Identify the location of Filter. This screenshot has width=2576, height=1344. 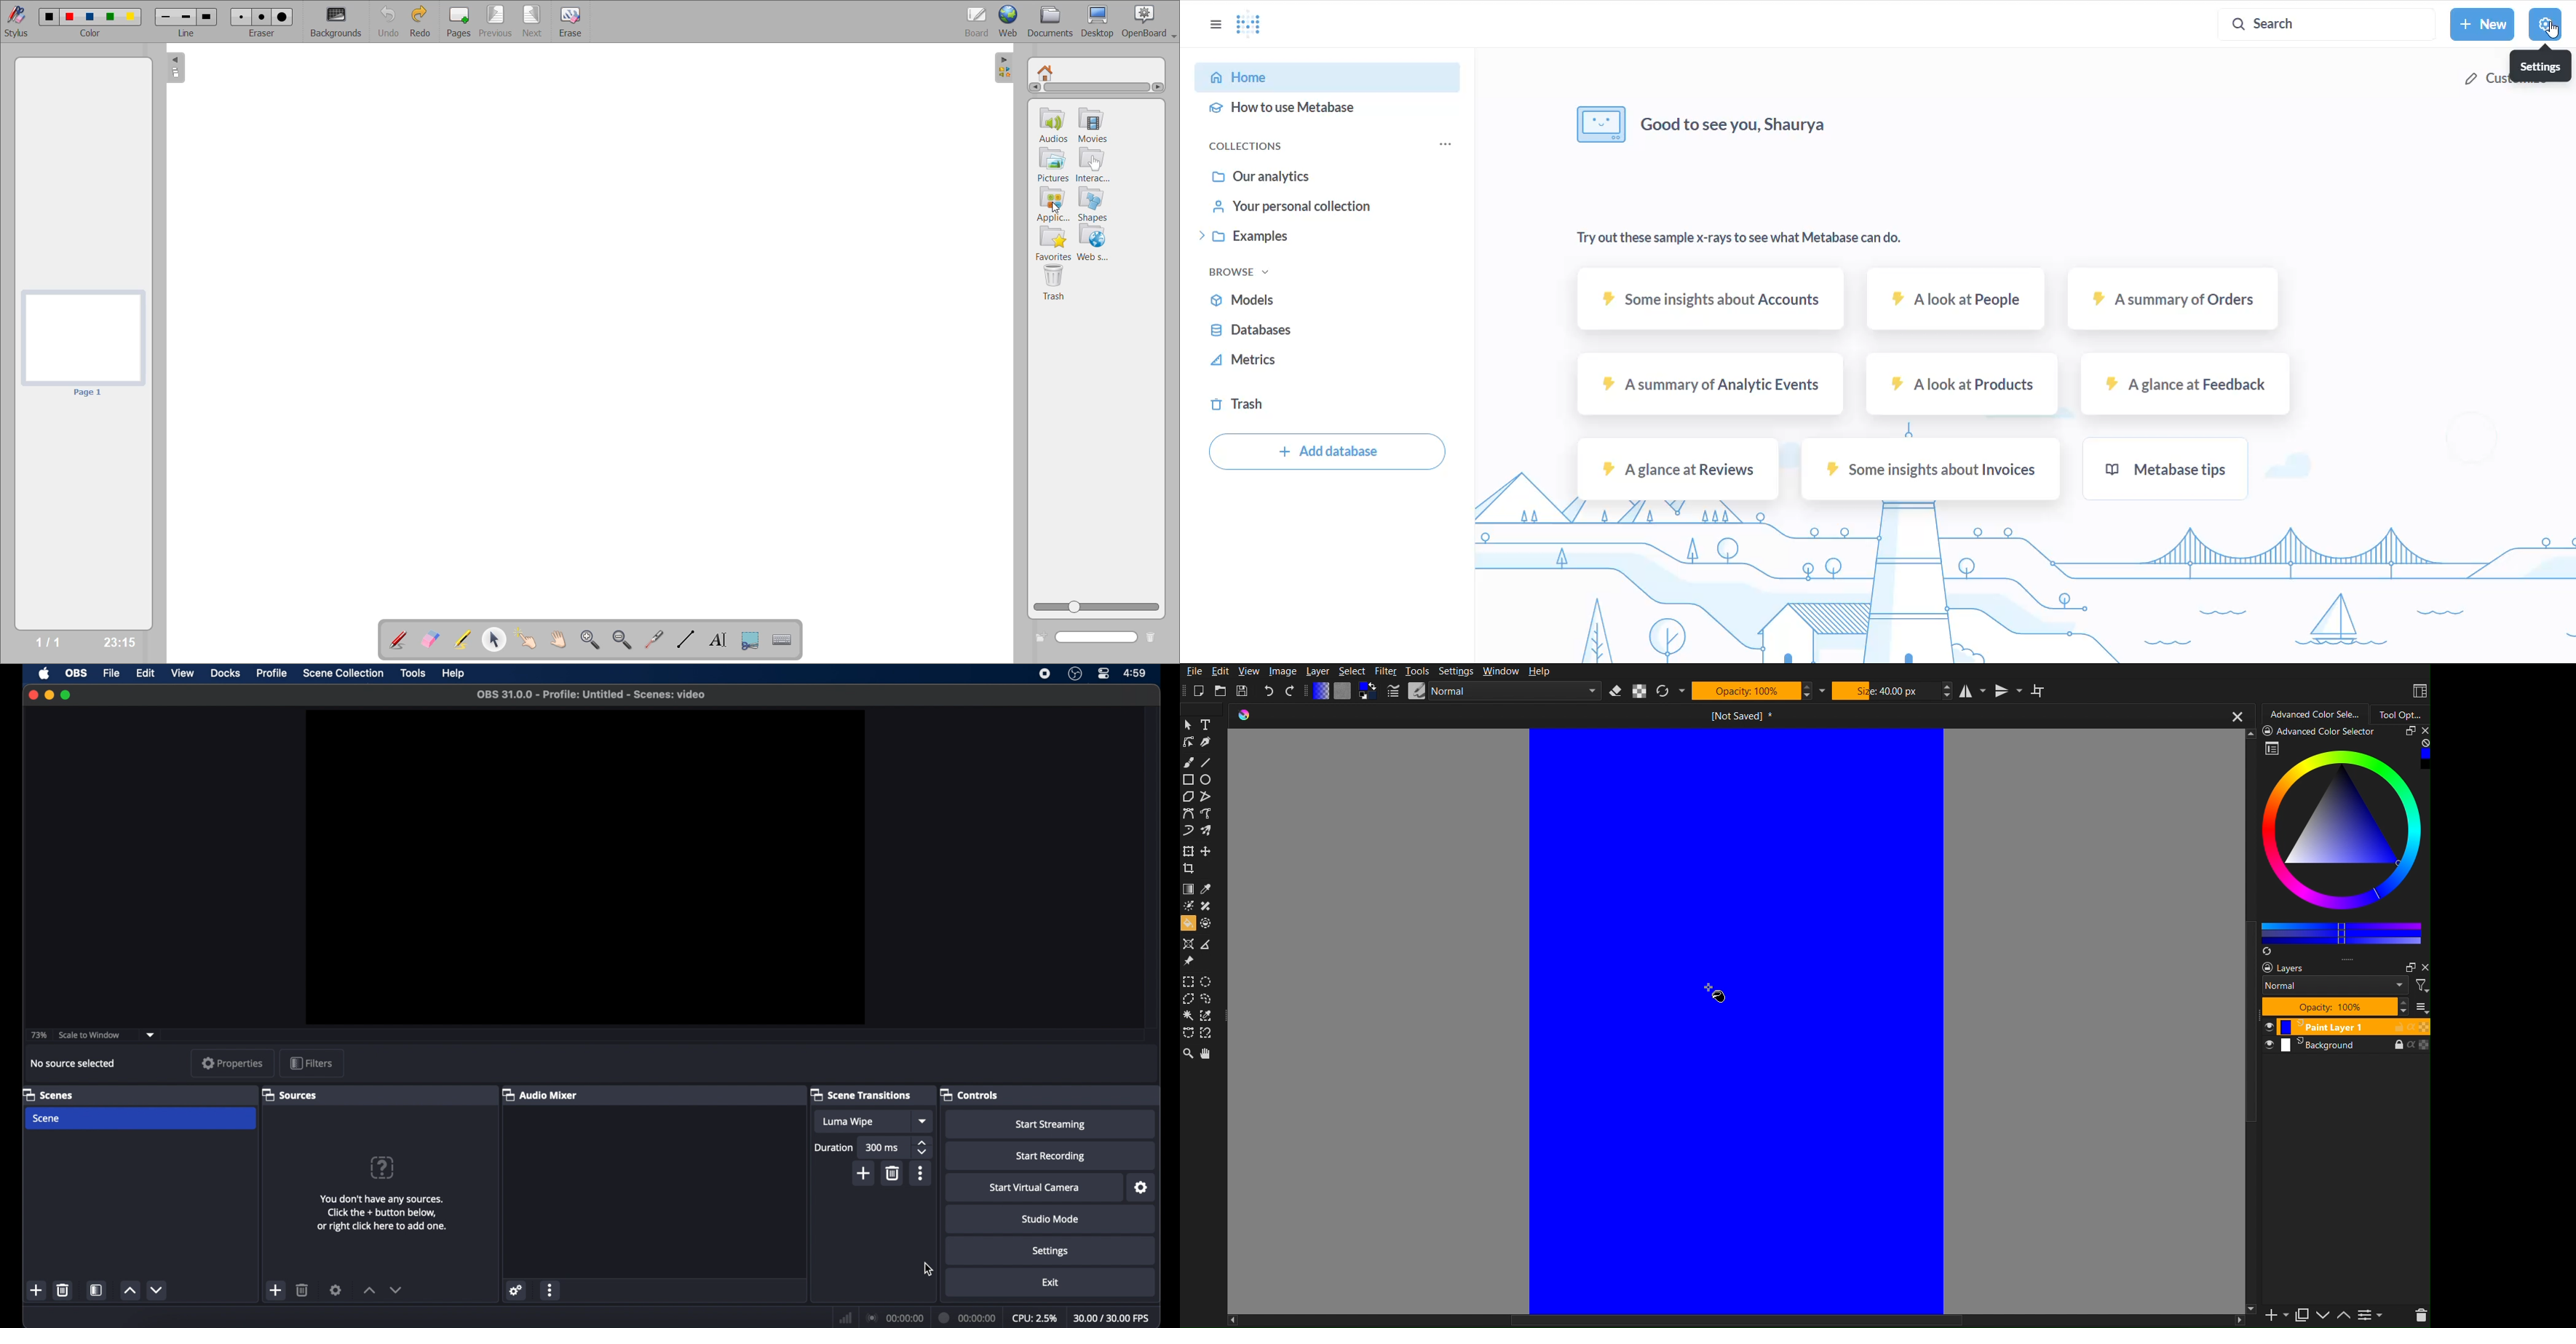
(2420, 984).